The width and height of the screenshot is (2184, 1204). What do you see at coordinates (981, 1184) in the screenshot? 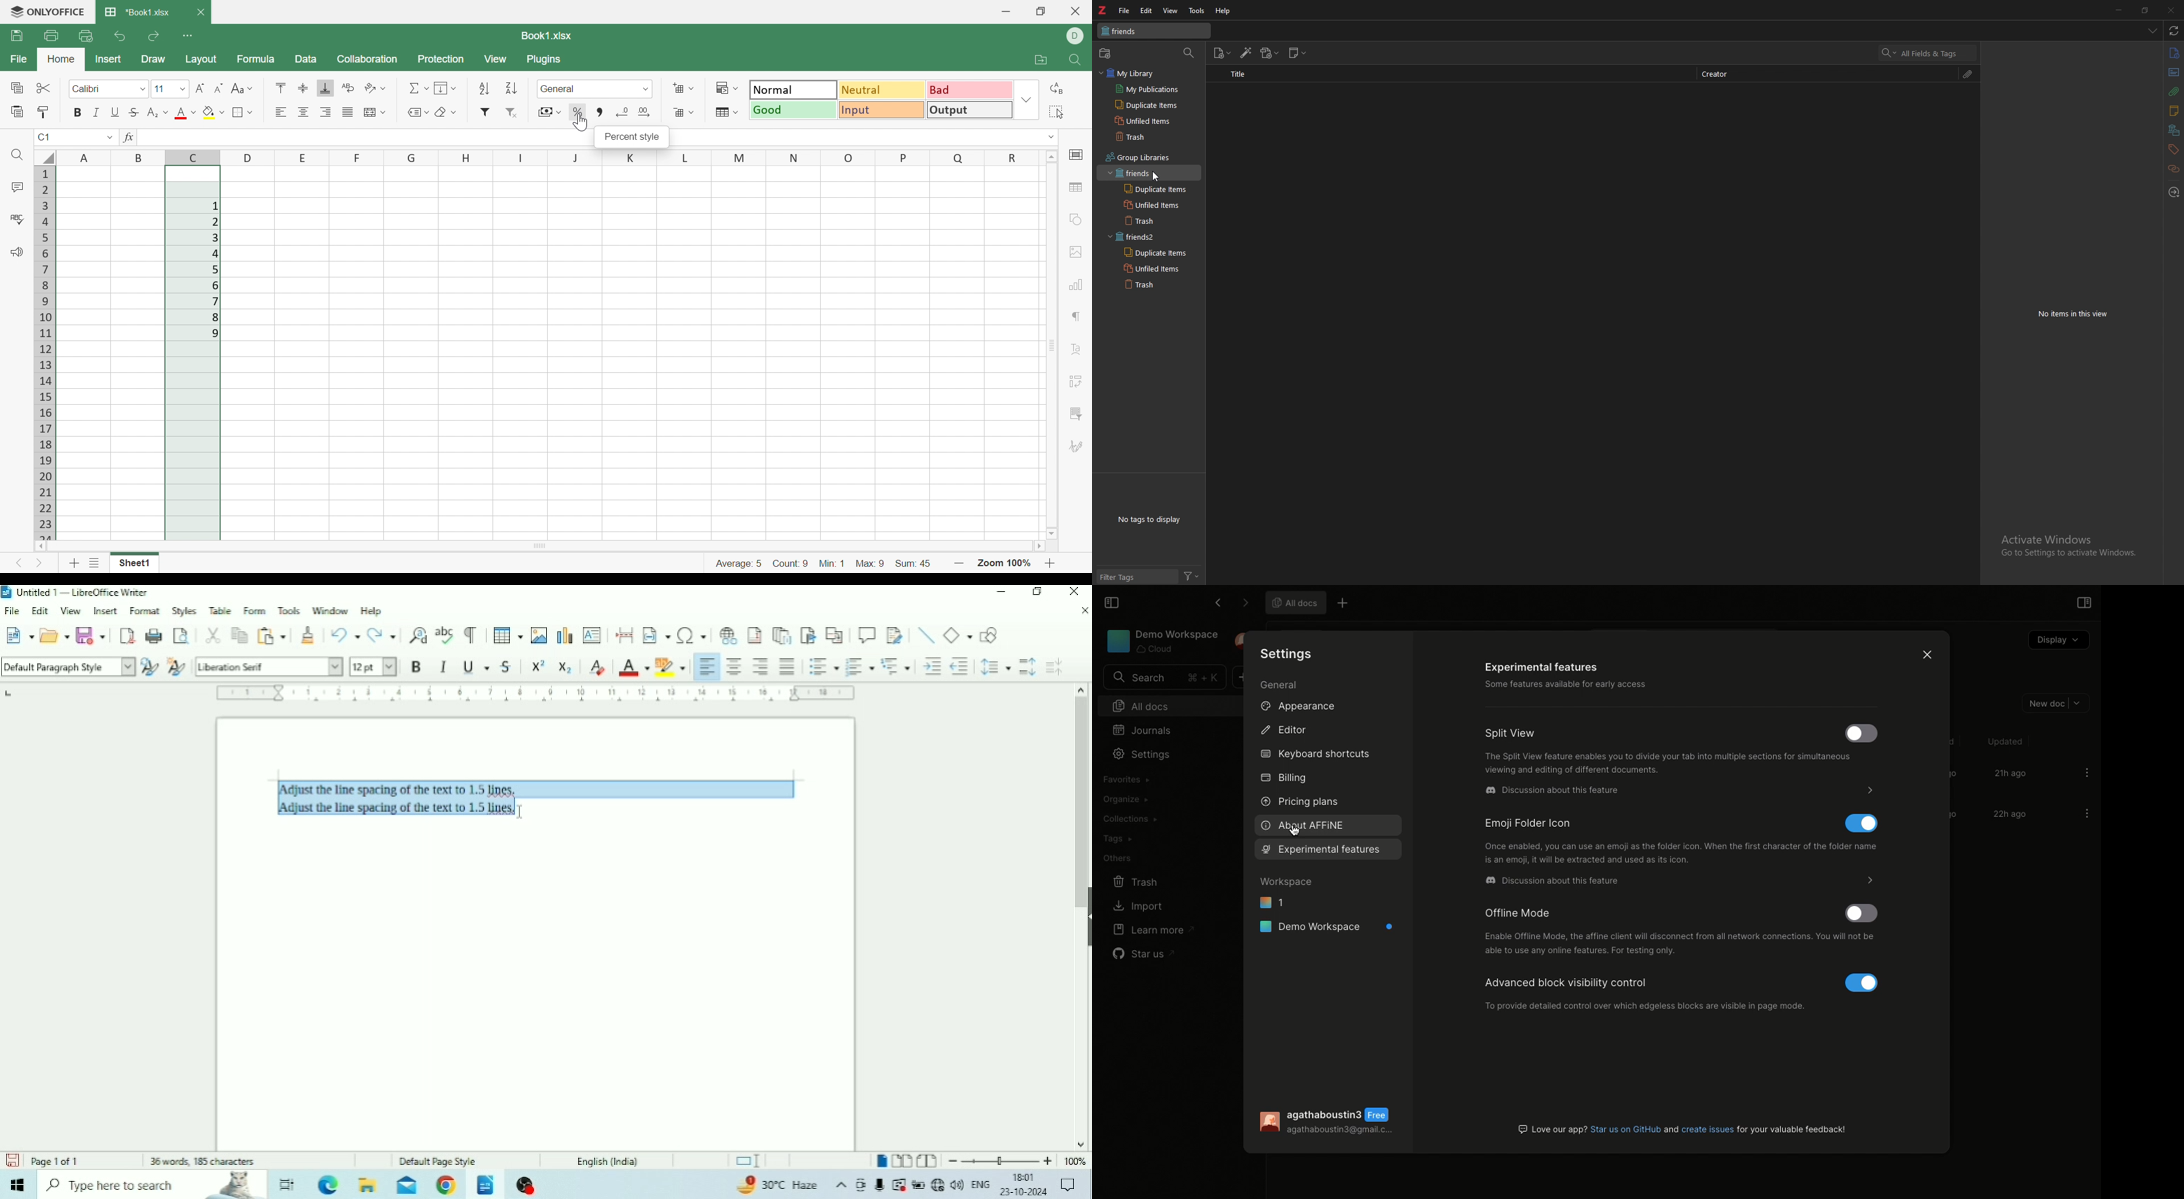
I see `Language` at bounding box center [981, 1184].